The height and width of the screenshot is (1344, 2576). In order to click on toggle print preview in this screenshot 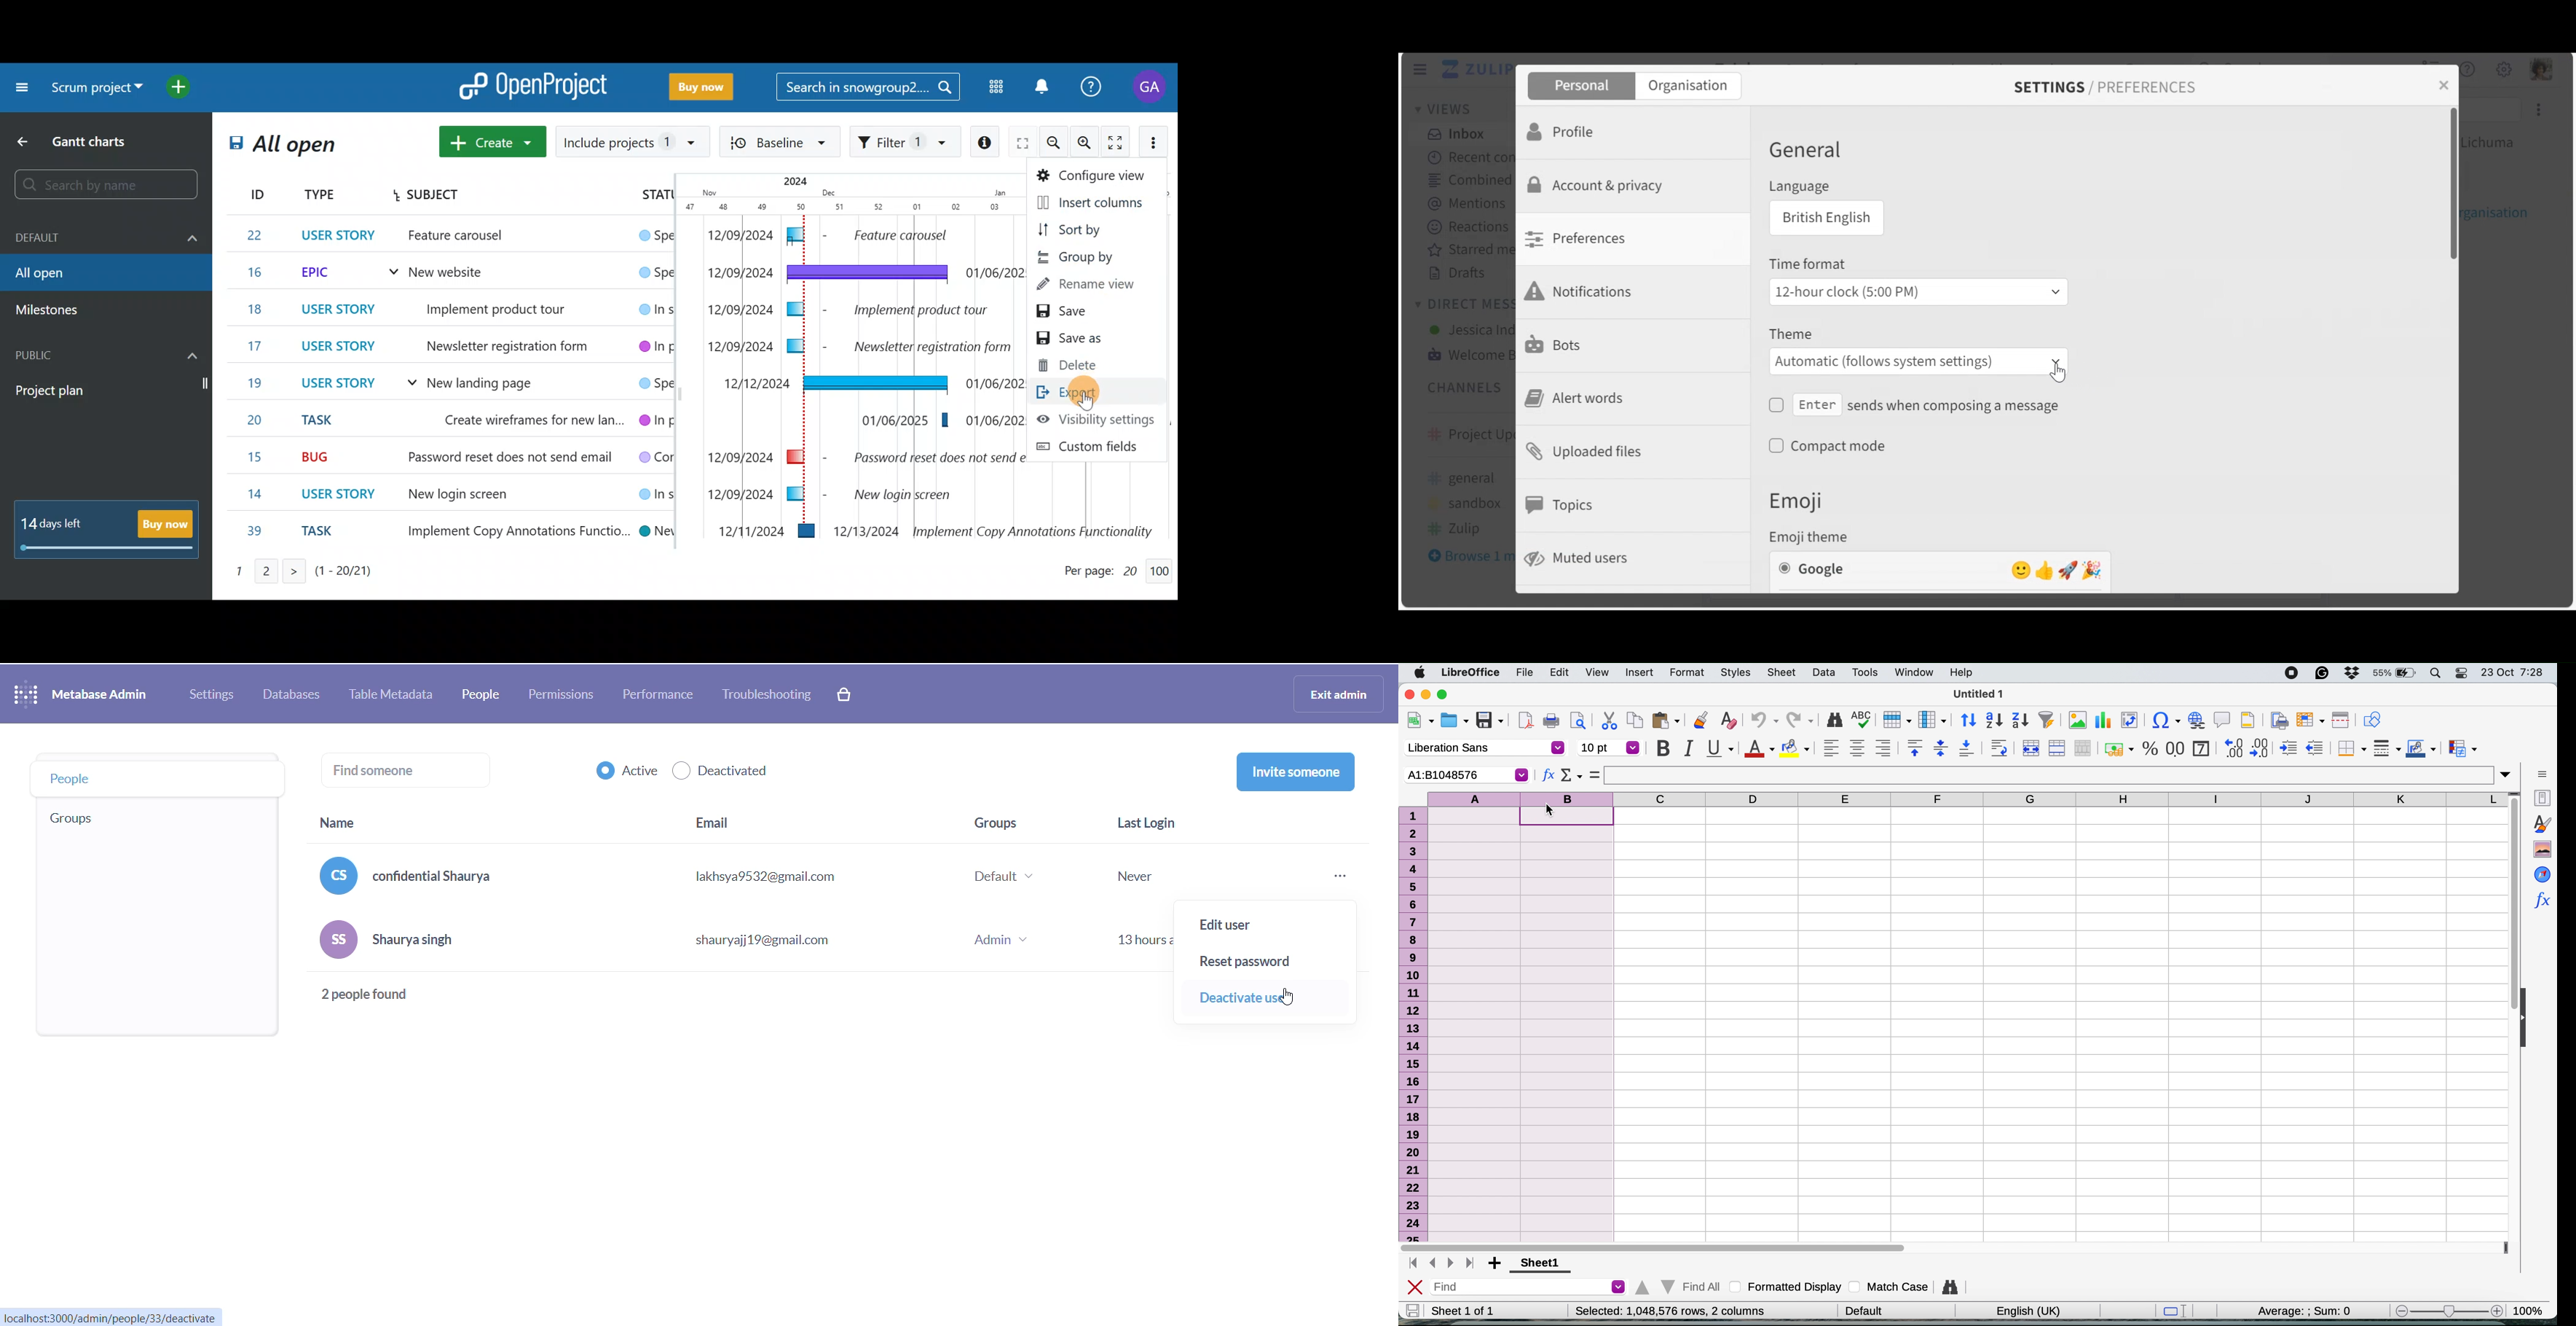, I will do `click(1580, 721)`.